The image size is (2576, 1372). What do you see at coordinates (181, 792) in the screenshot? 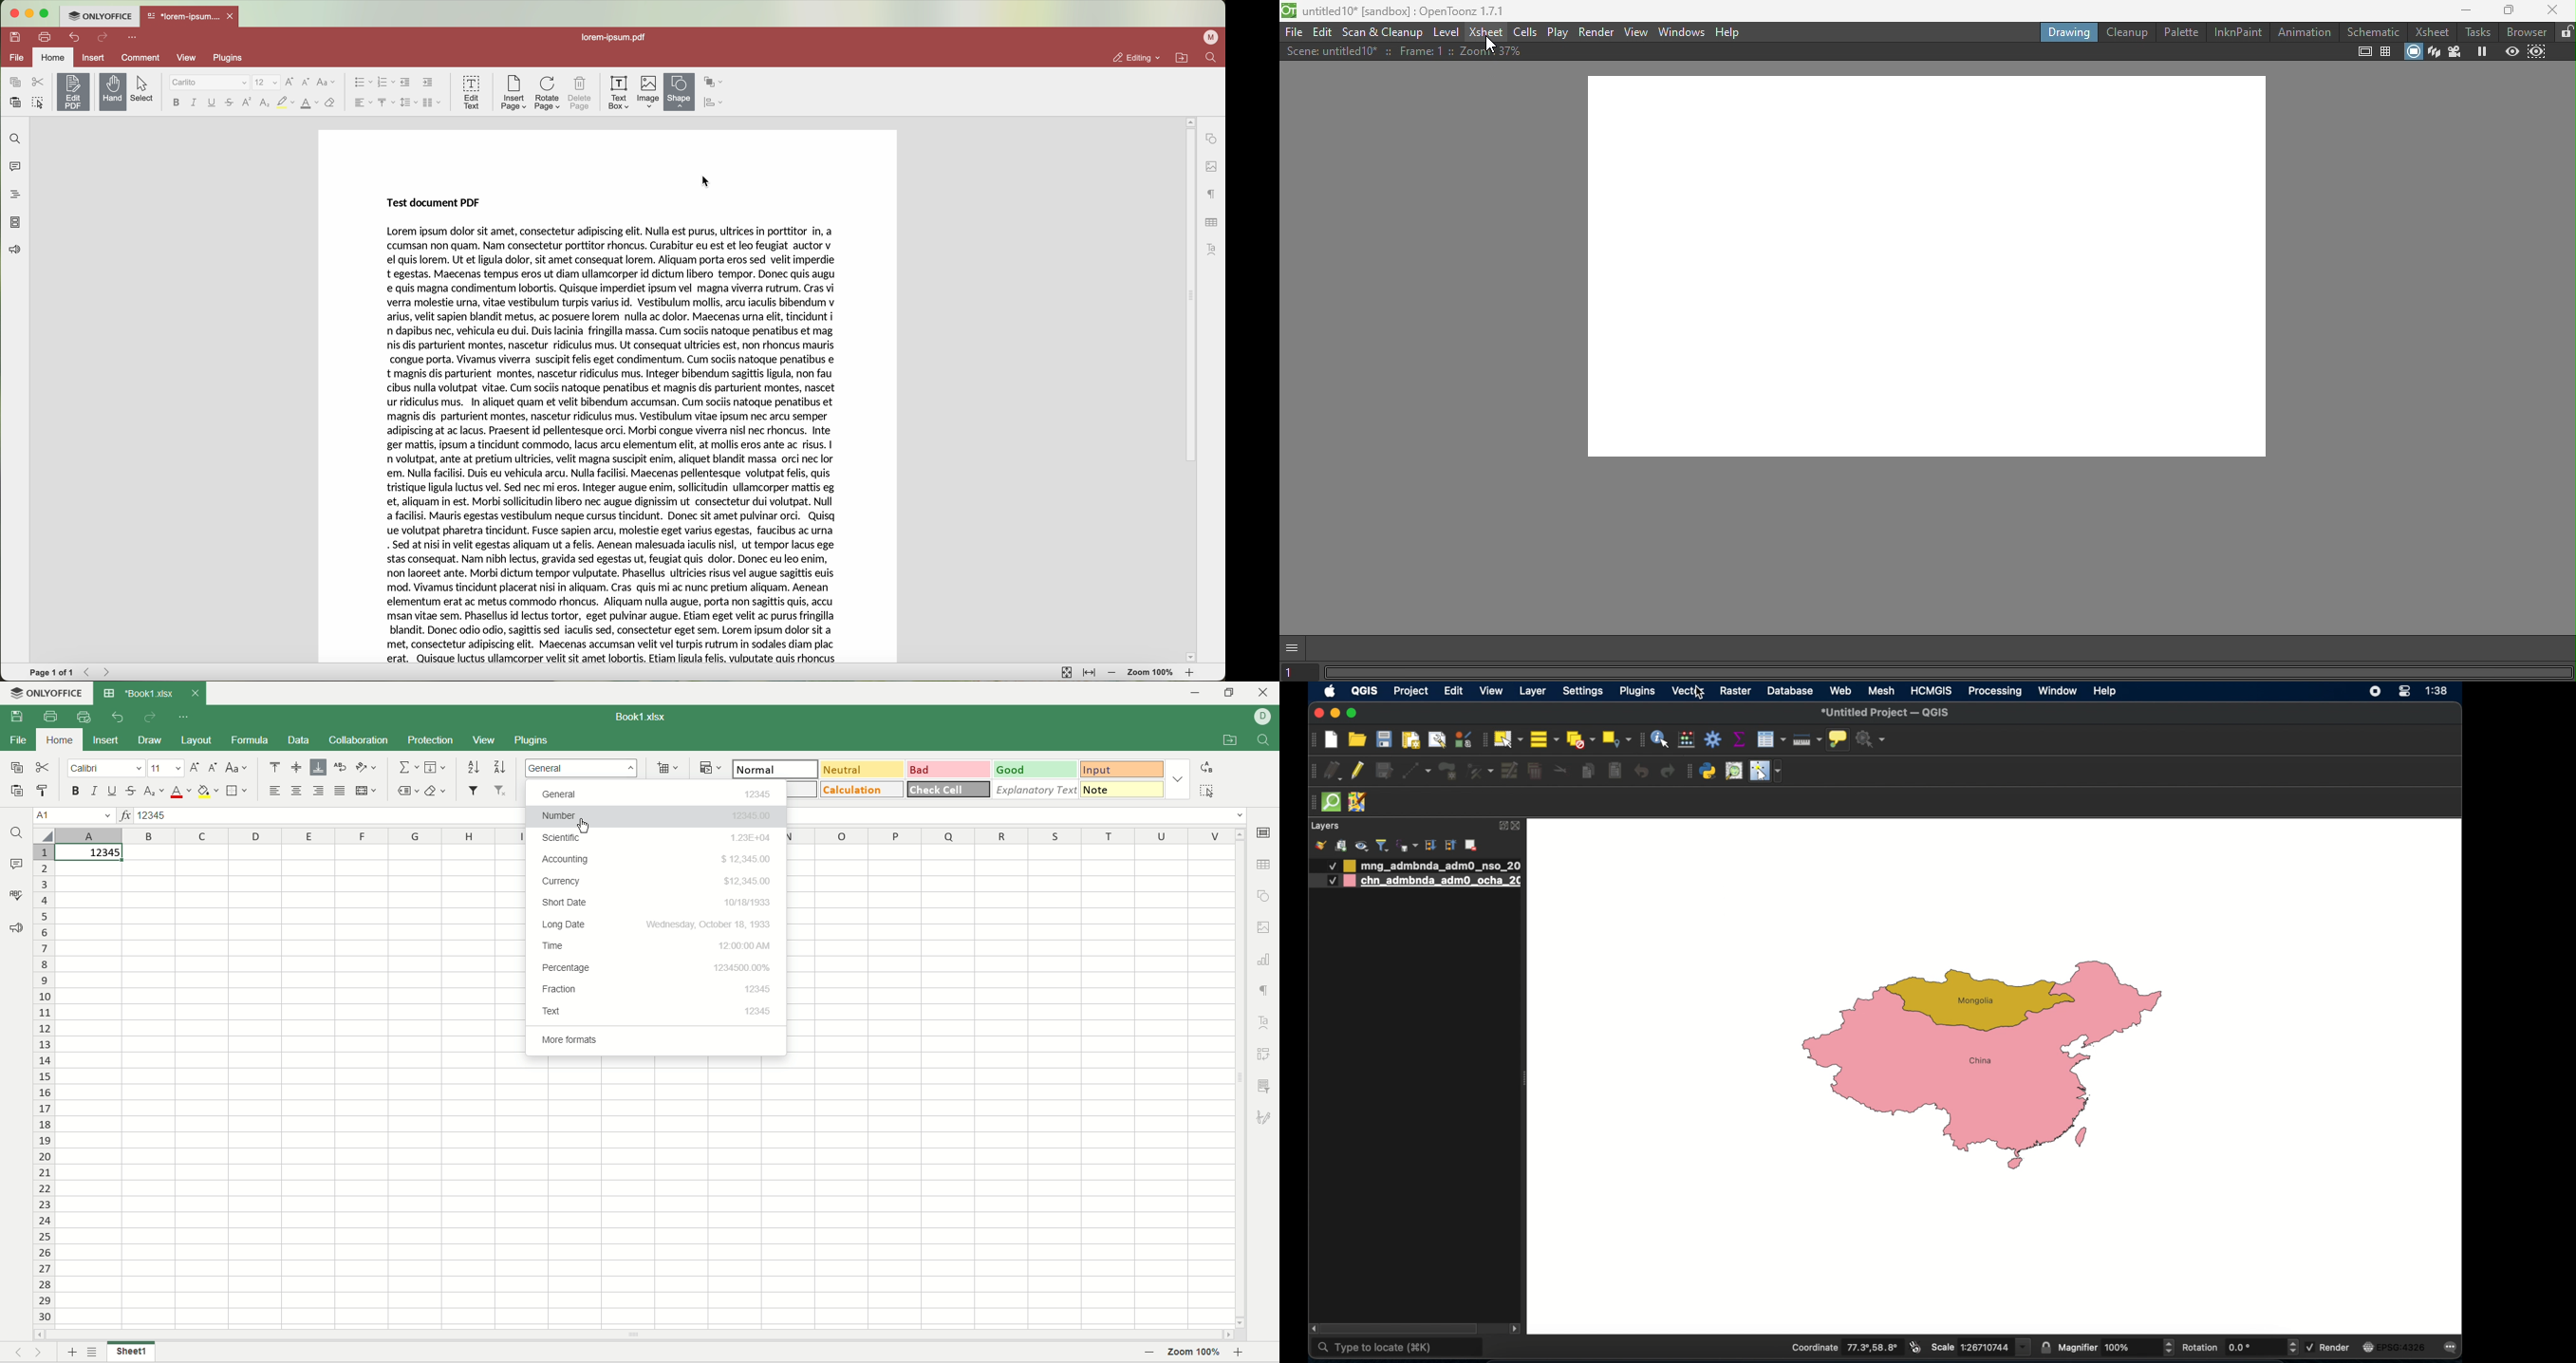
I see `font color` at bounding box center [181, 792].